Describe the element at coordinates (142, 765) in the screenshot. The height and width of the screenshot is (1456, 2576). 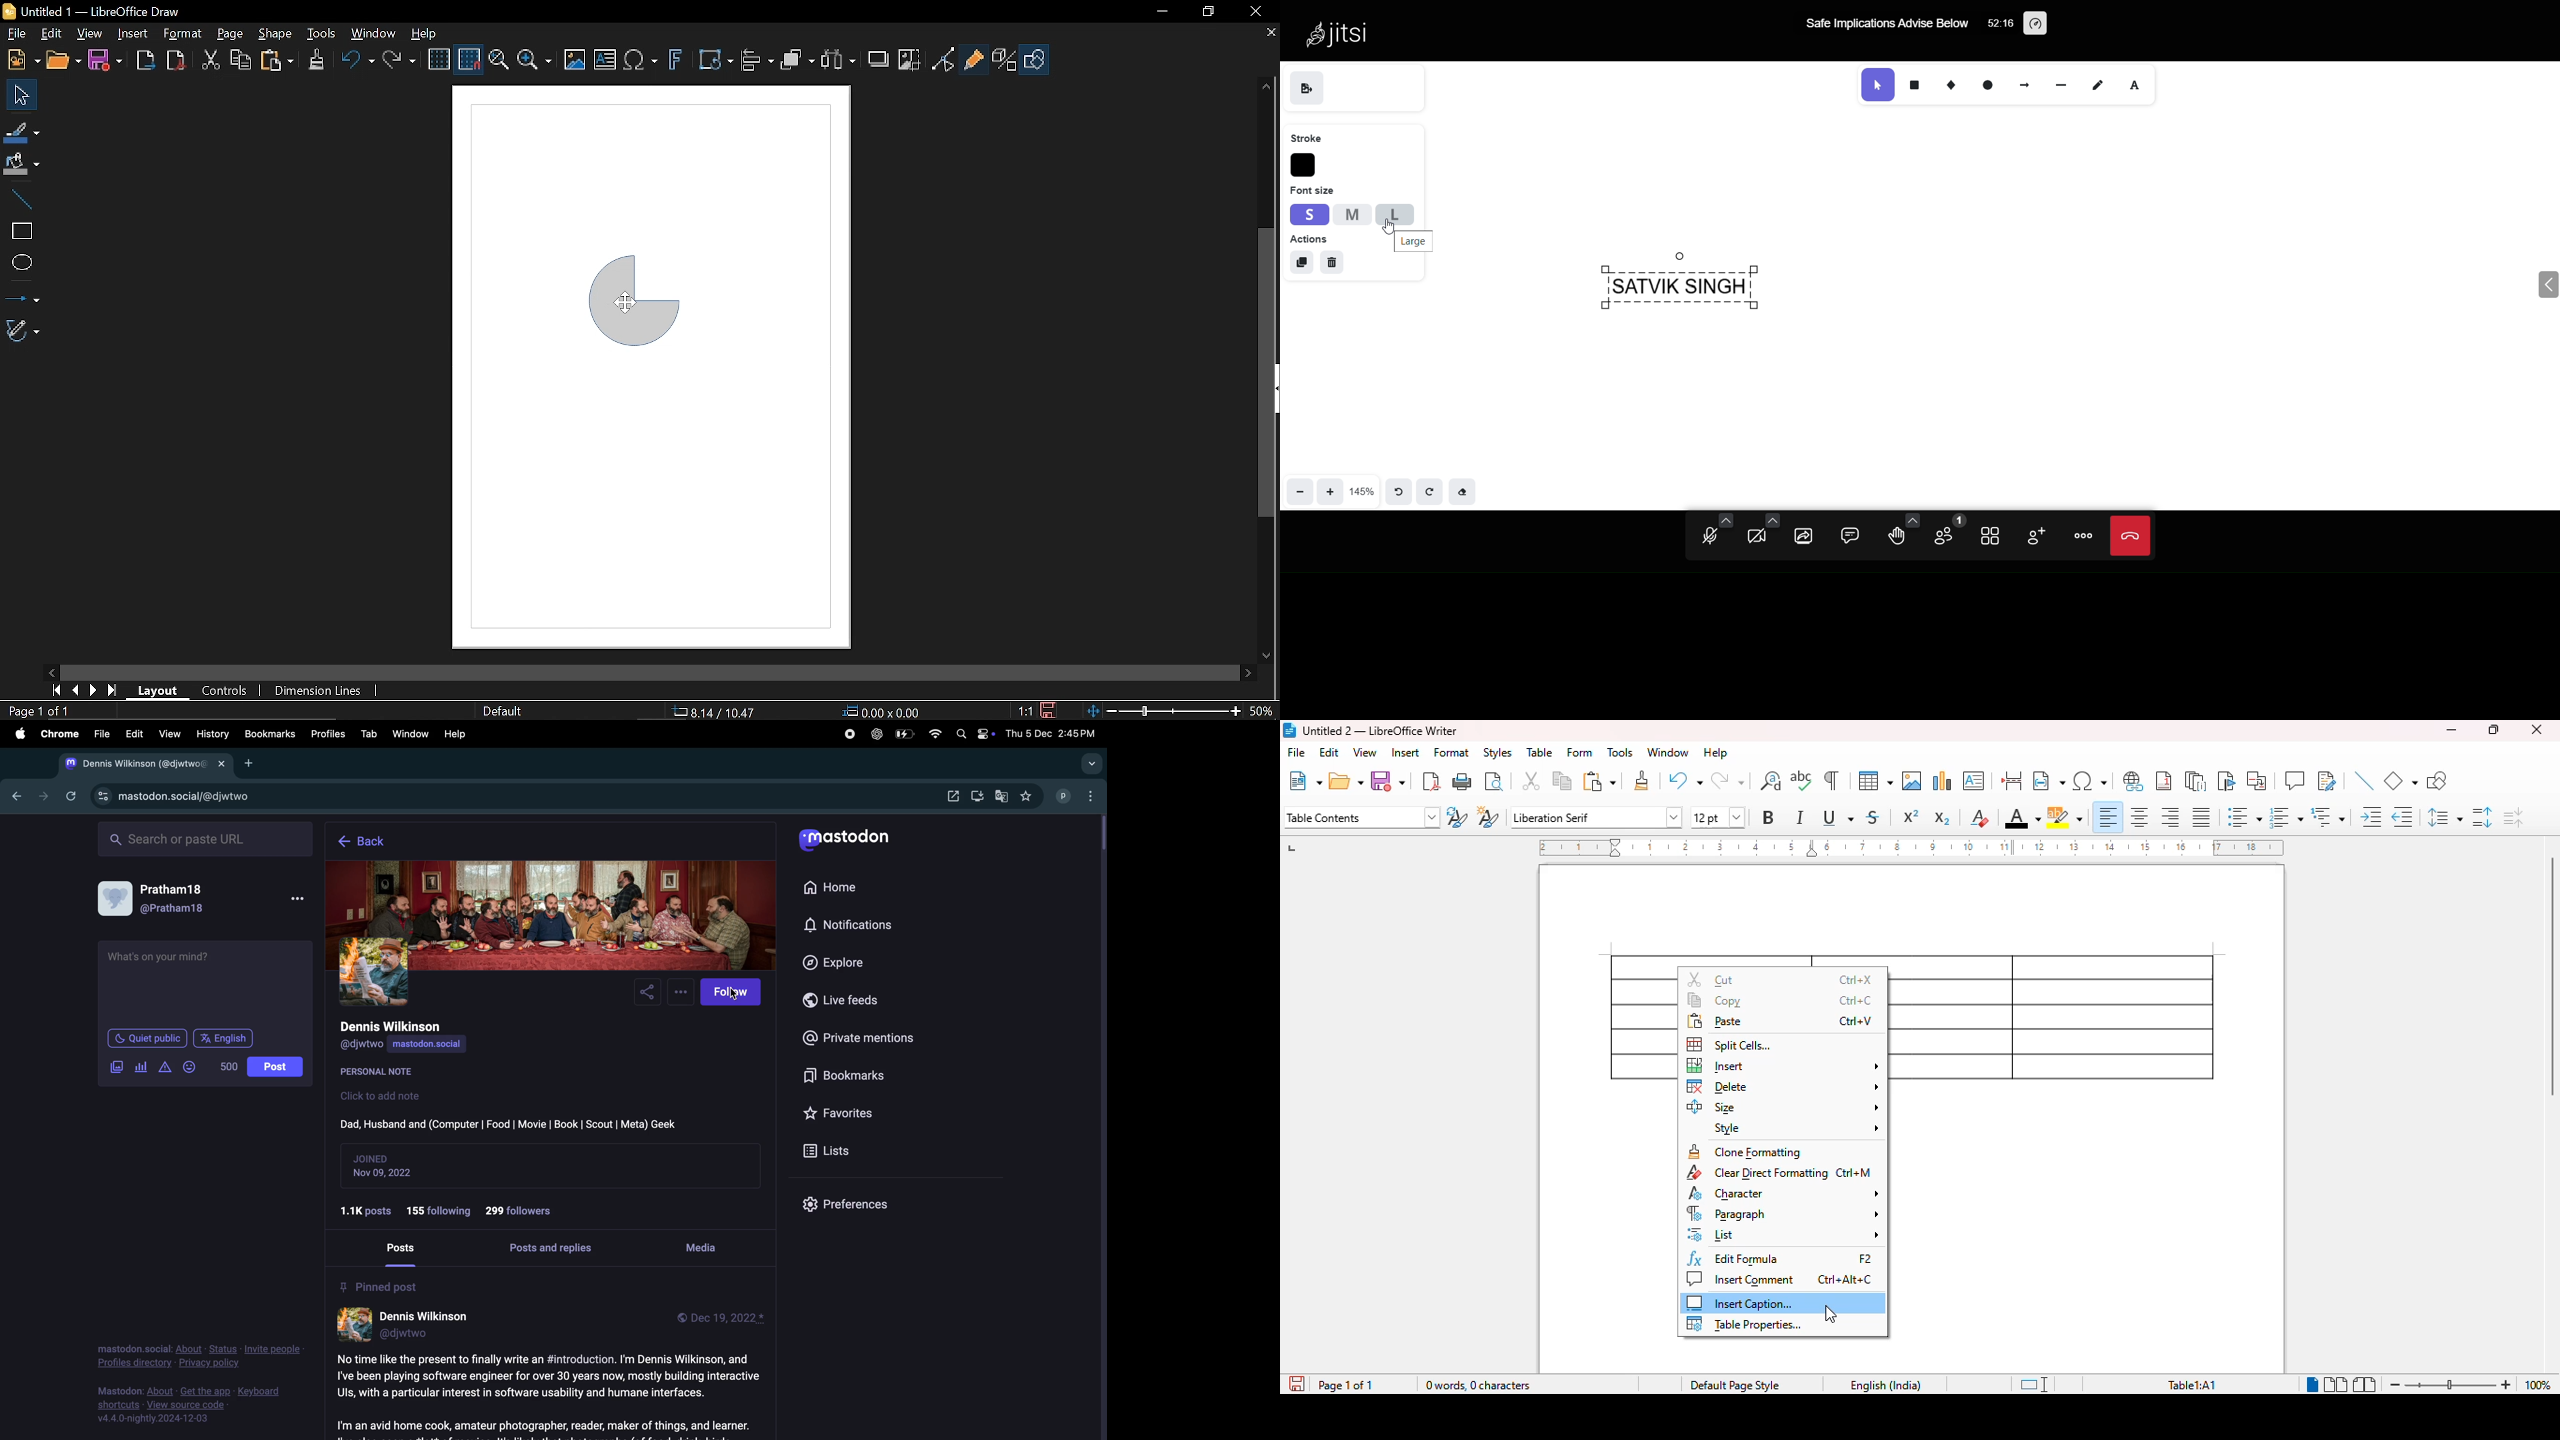
I see `explore mastodon` at that location.